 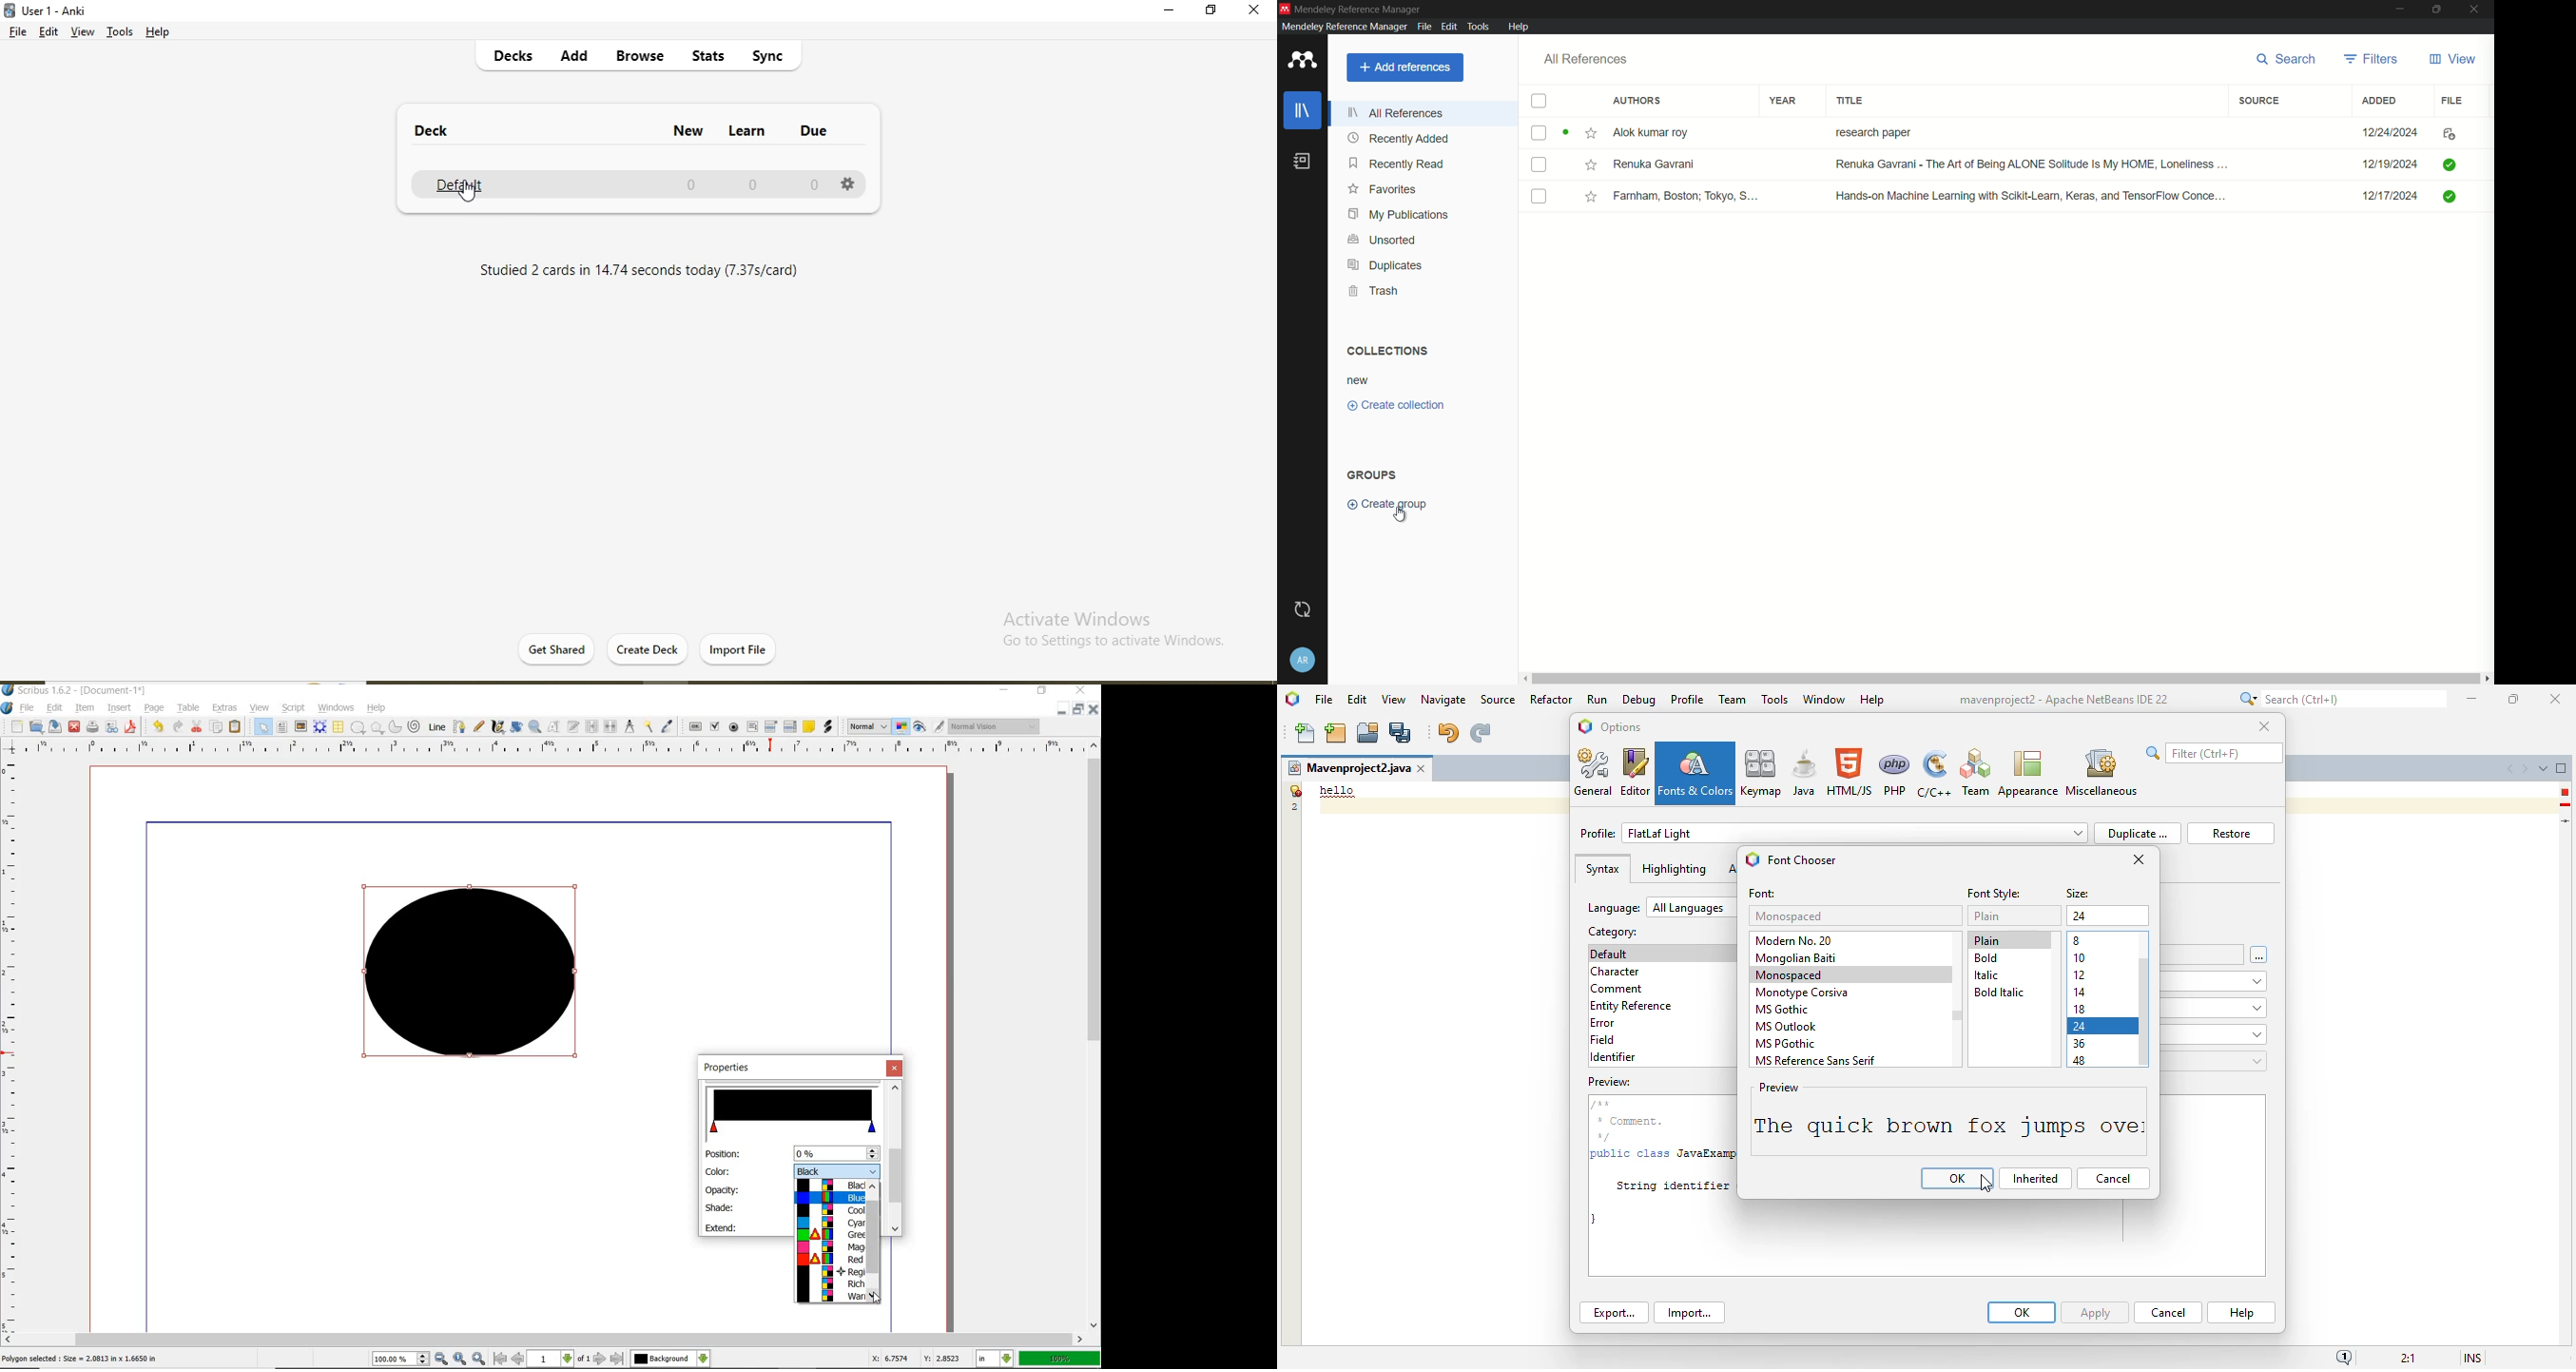 What do you see at coordinates (1585, 59) in the screenshot?
I see `all references` at bounding box center [1585, 59].